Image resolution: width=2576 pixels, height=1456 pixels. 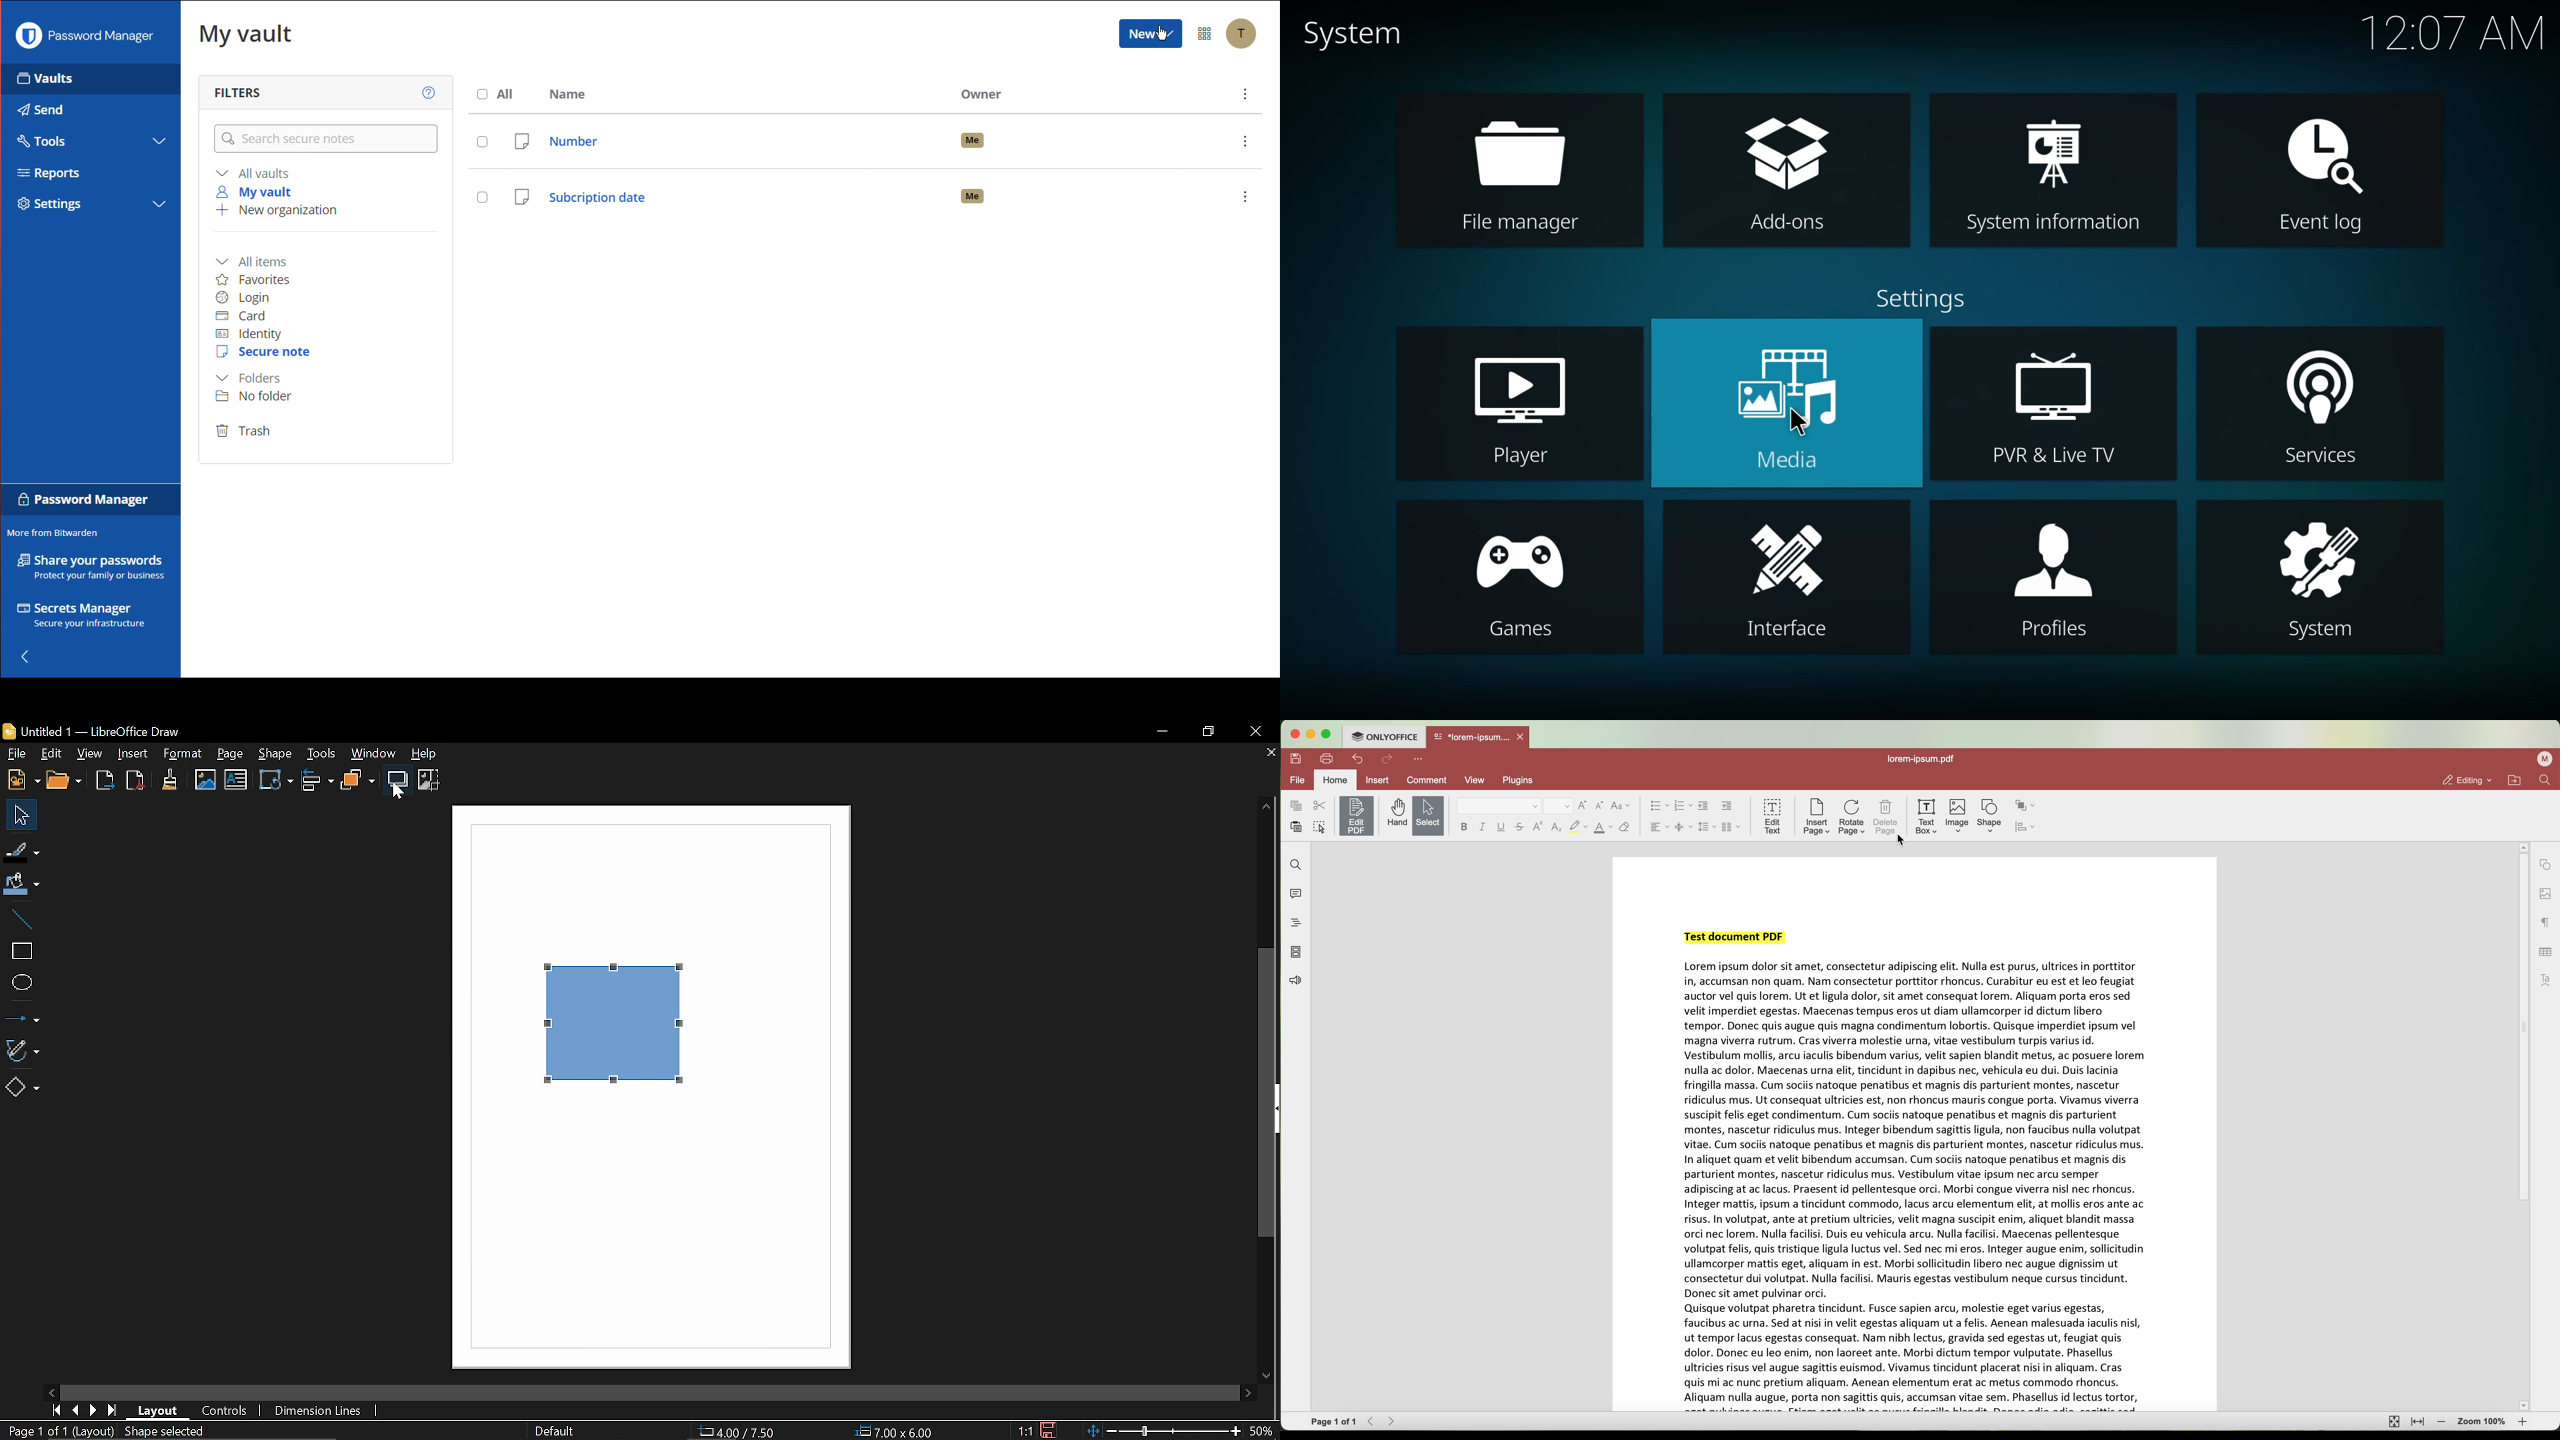 I want to click on Number, so click(x=867, y=138).